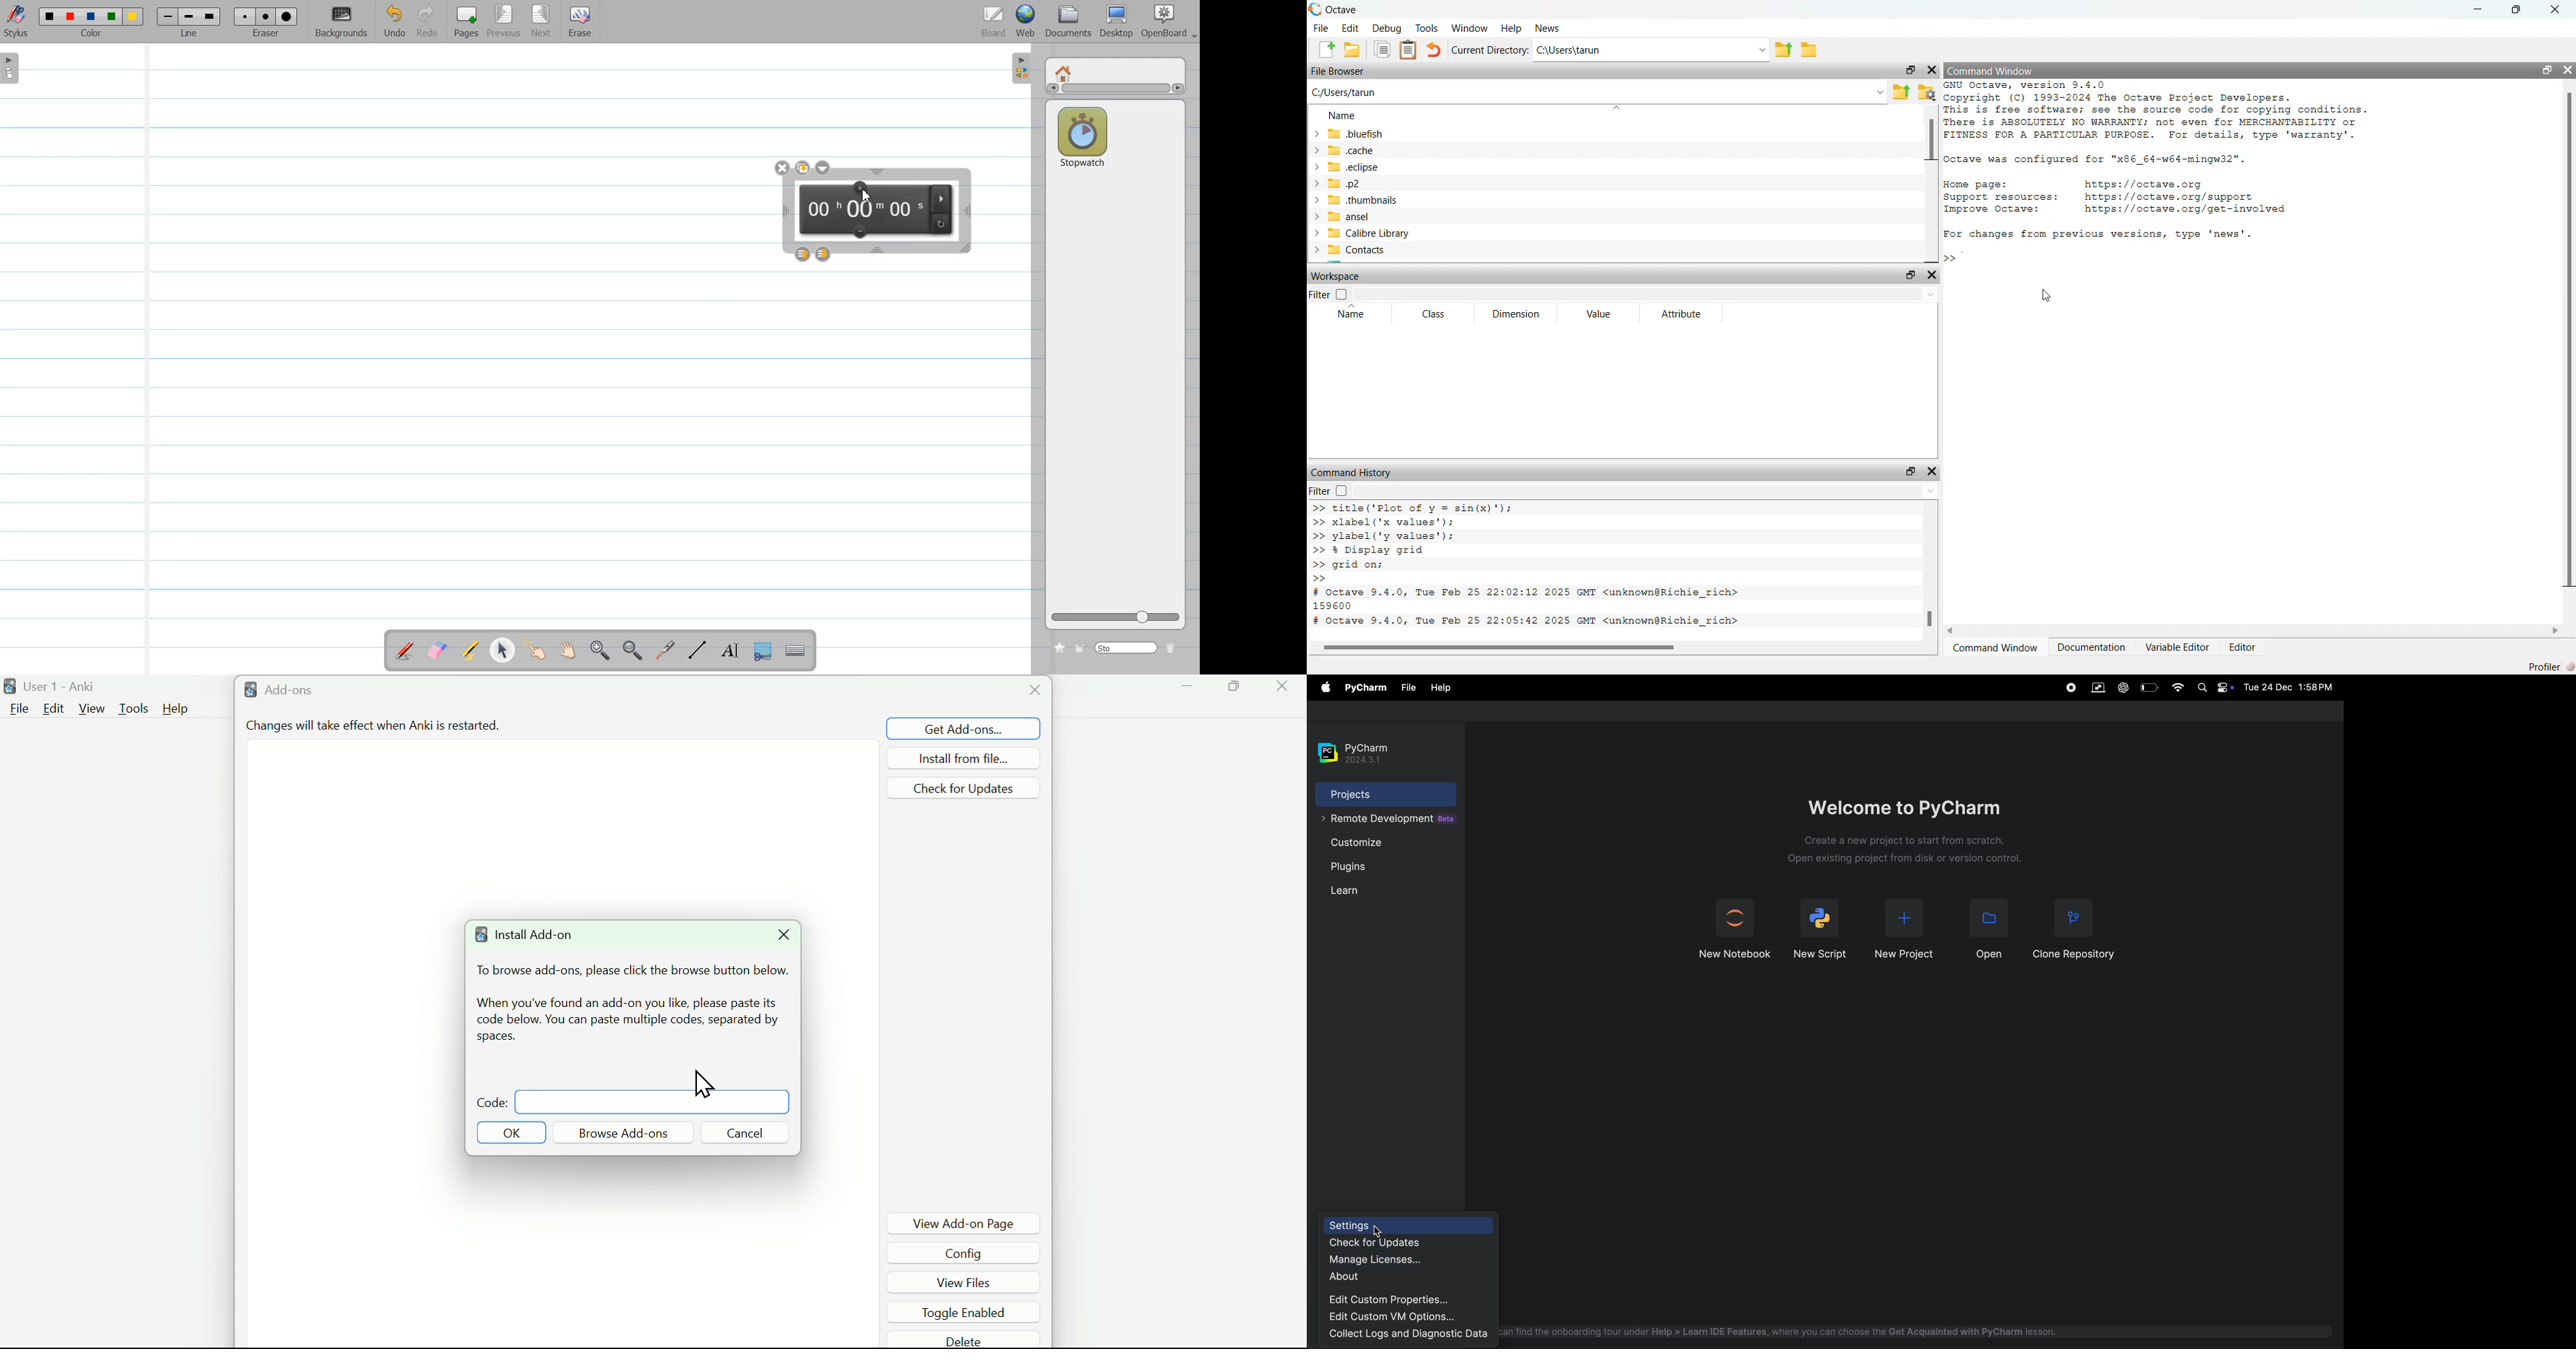  I want to click on Delete, so click(1172, 648).